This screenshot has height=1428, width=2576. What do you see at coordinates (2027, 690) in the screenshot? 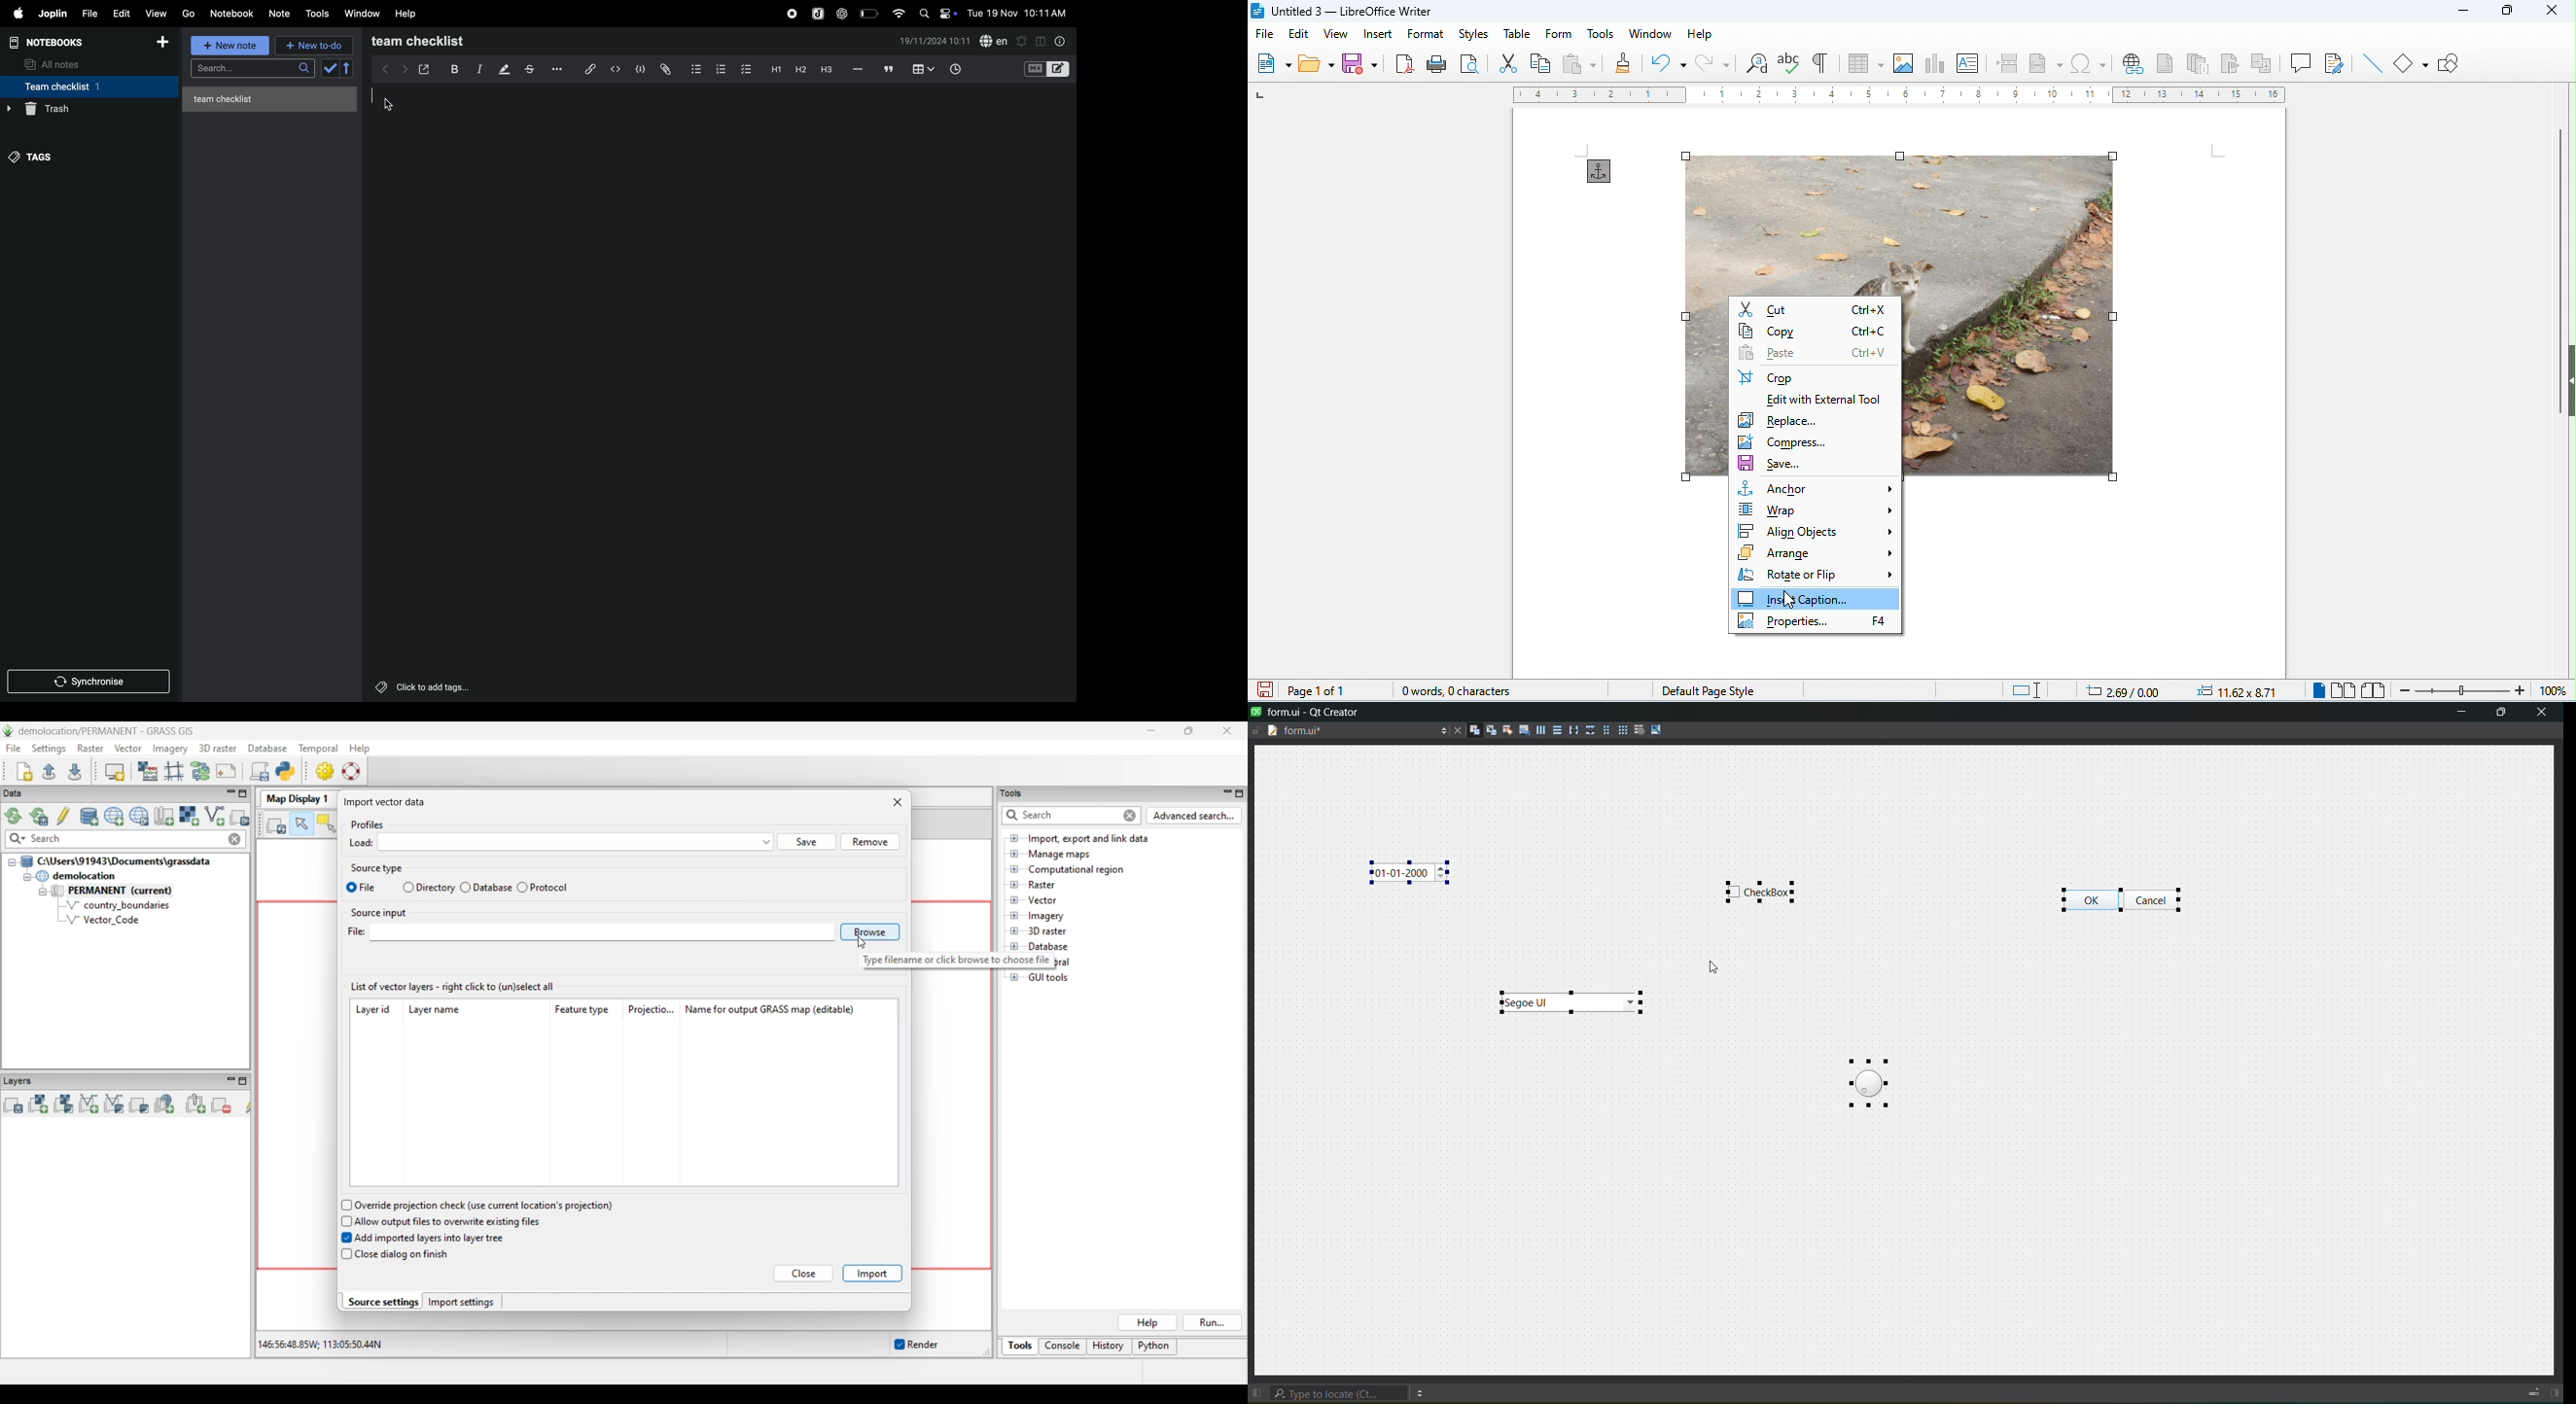
I see `standard selection` at bounding box center [2027, 690].